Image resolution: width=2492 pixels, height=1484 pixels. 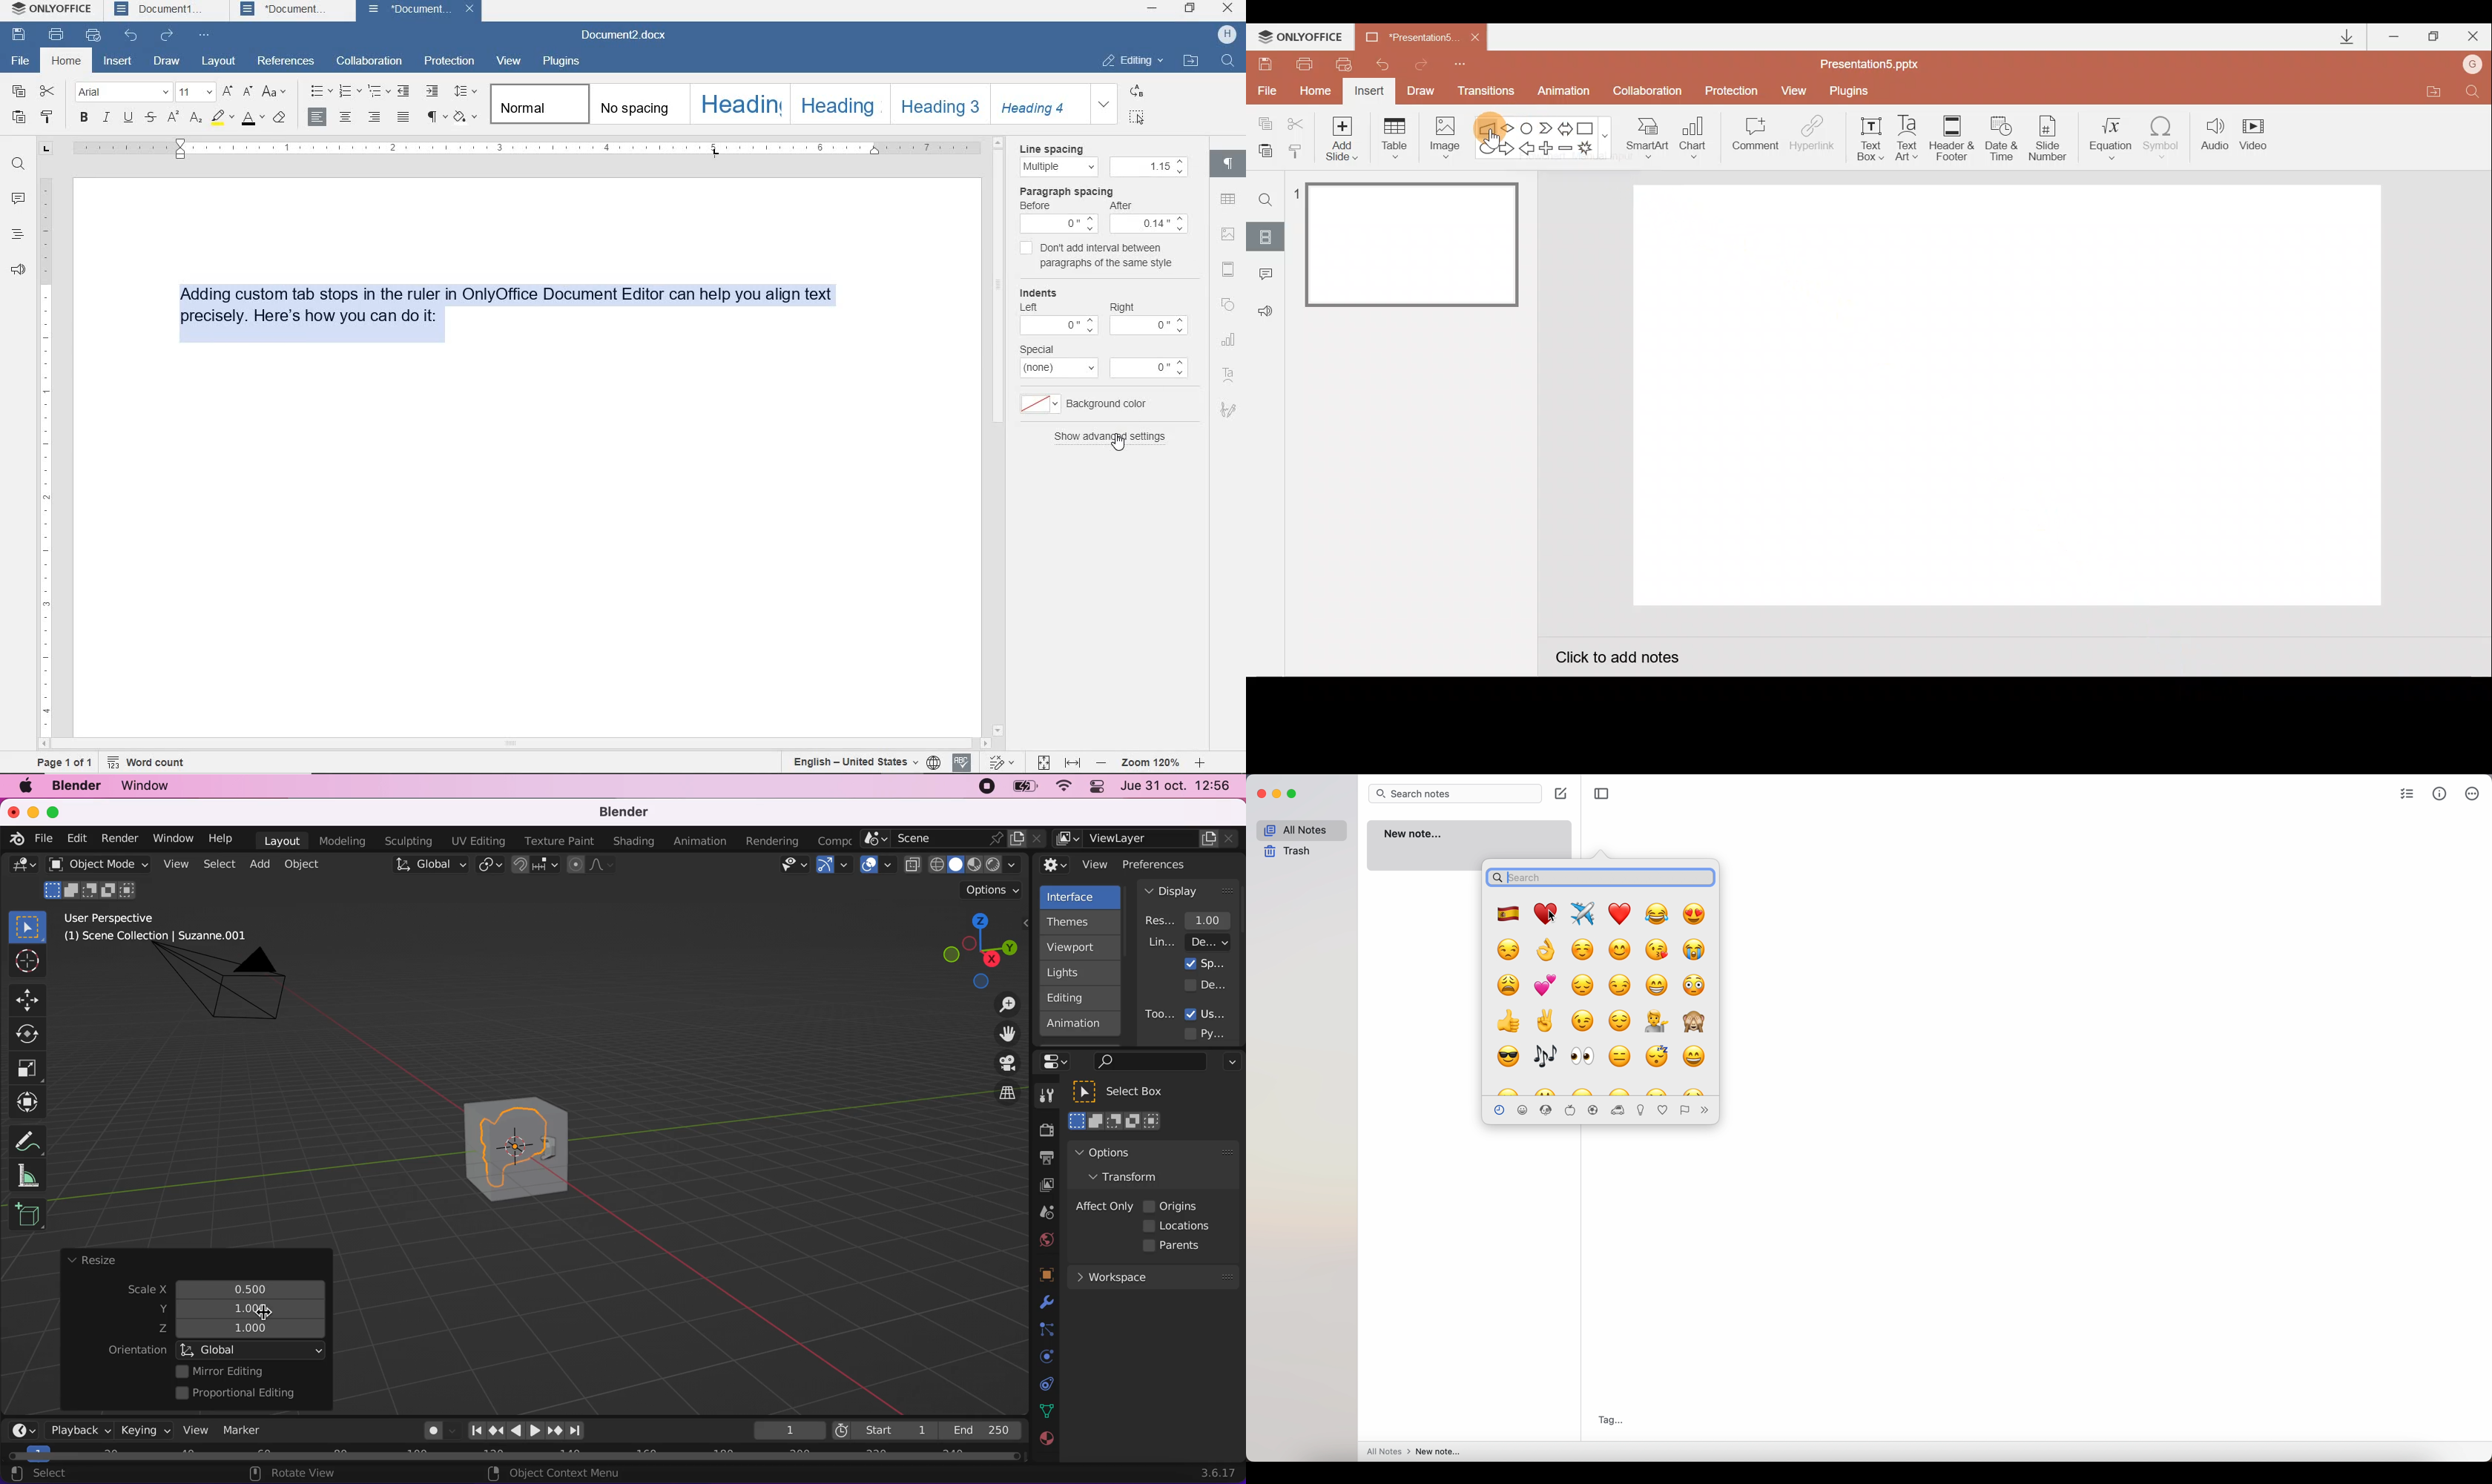 What do you see at coordinates (1500, 1110) in the screenshot?
I see `recents emojis` at bounding box center [1500, 1110].